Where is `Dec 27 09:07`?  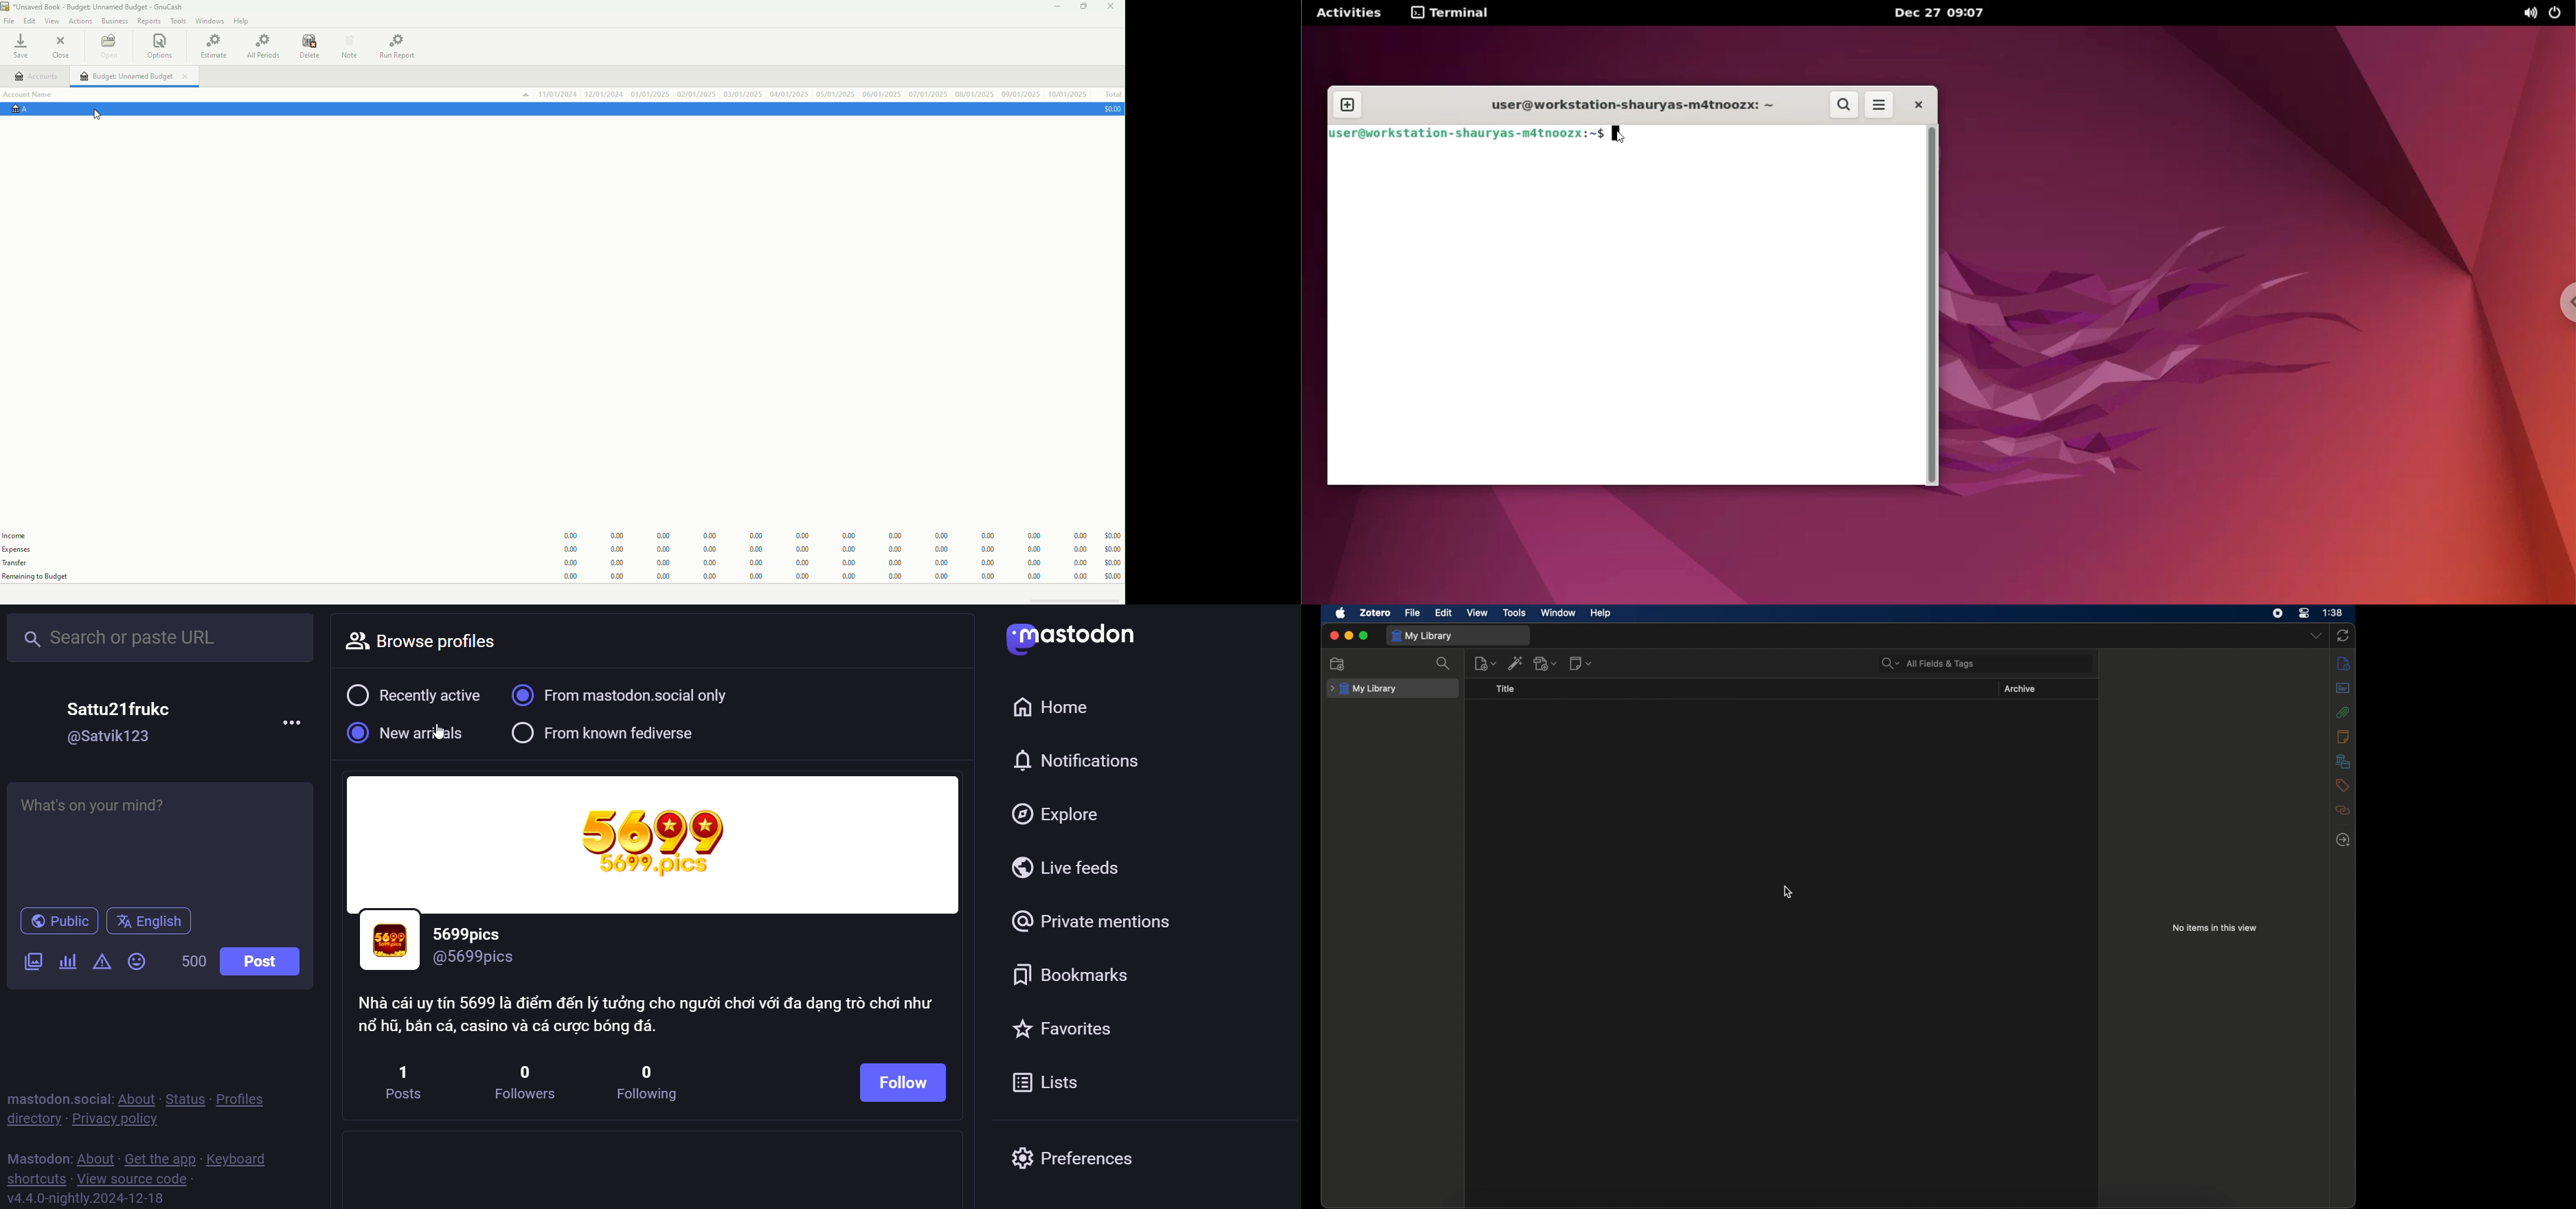 Dec 27 09:07 is located at coordinates (1943, 13).